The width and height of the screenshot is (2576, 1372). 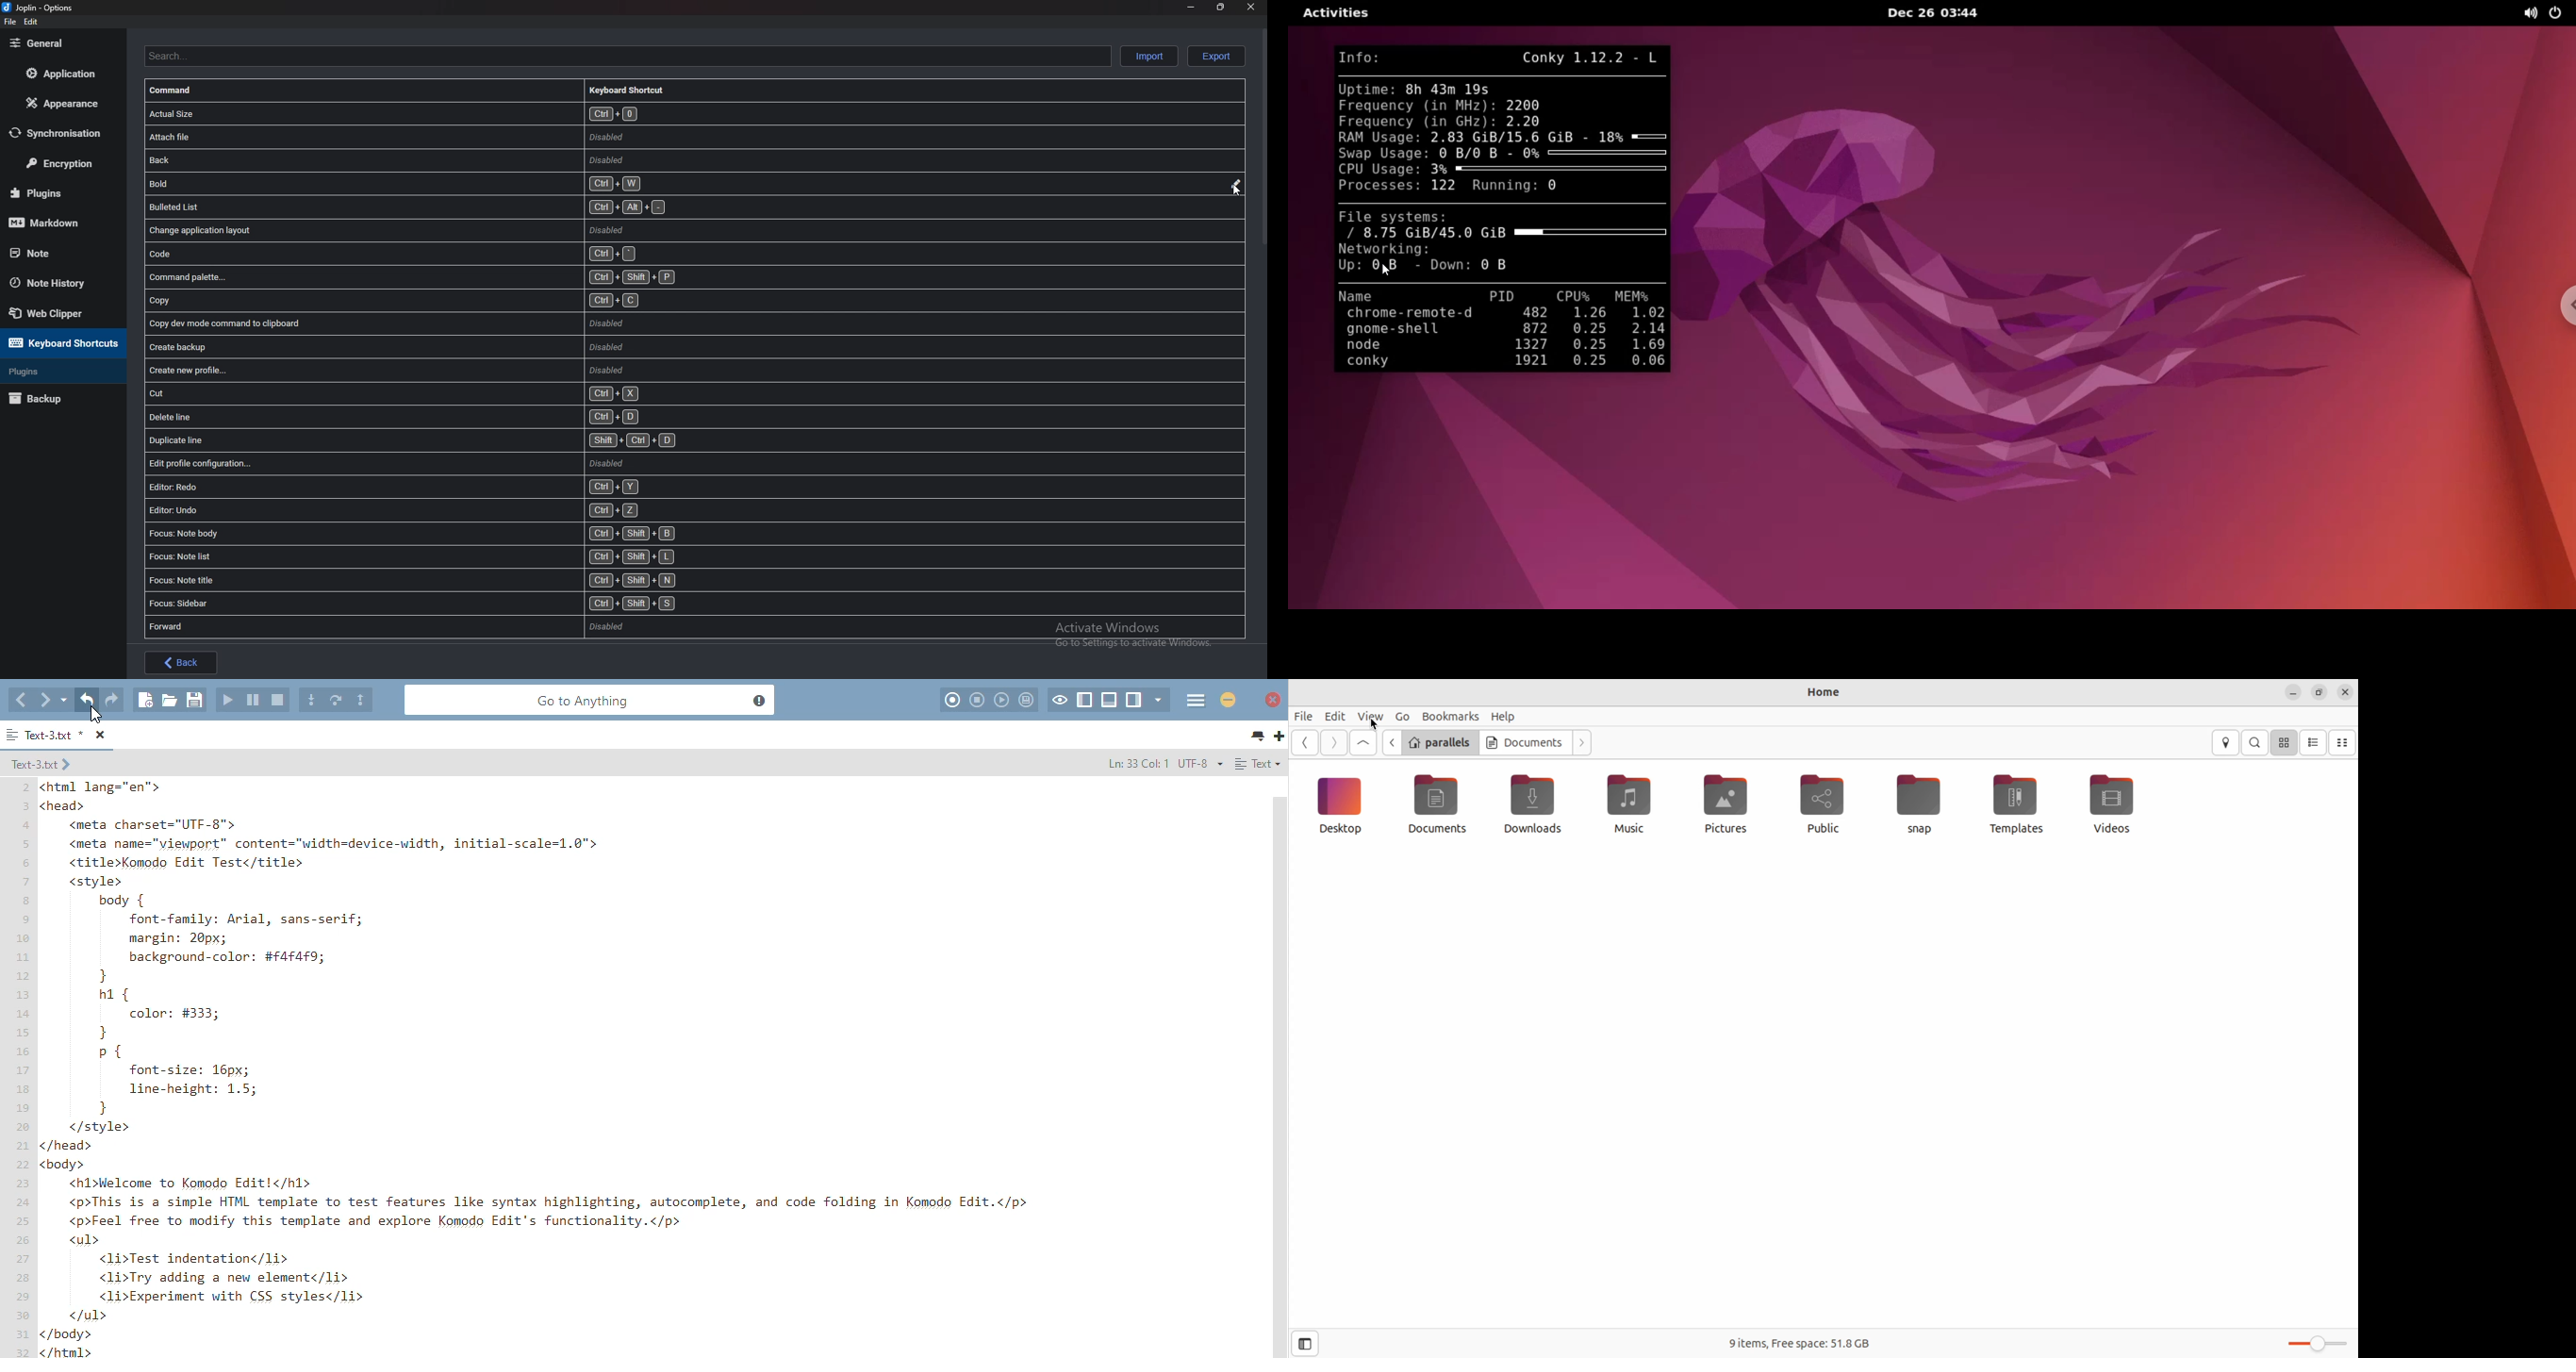 I want to click on Attach file, so click(x=528, y=137).